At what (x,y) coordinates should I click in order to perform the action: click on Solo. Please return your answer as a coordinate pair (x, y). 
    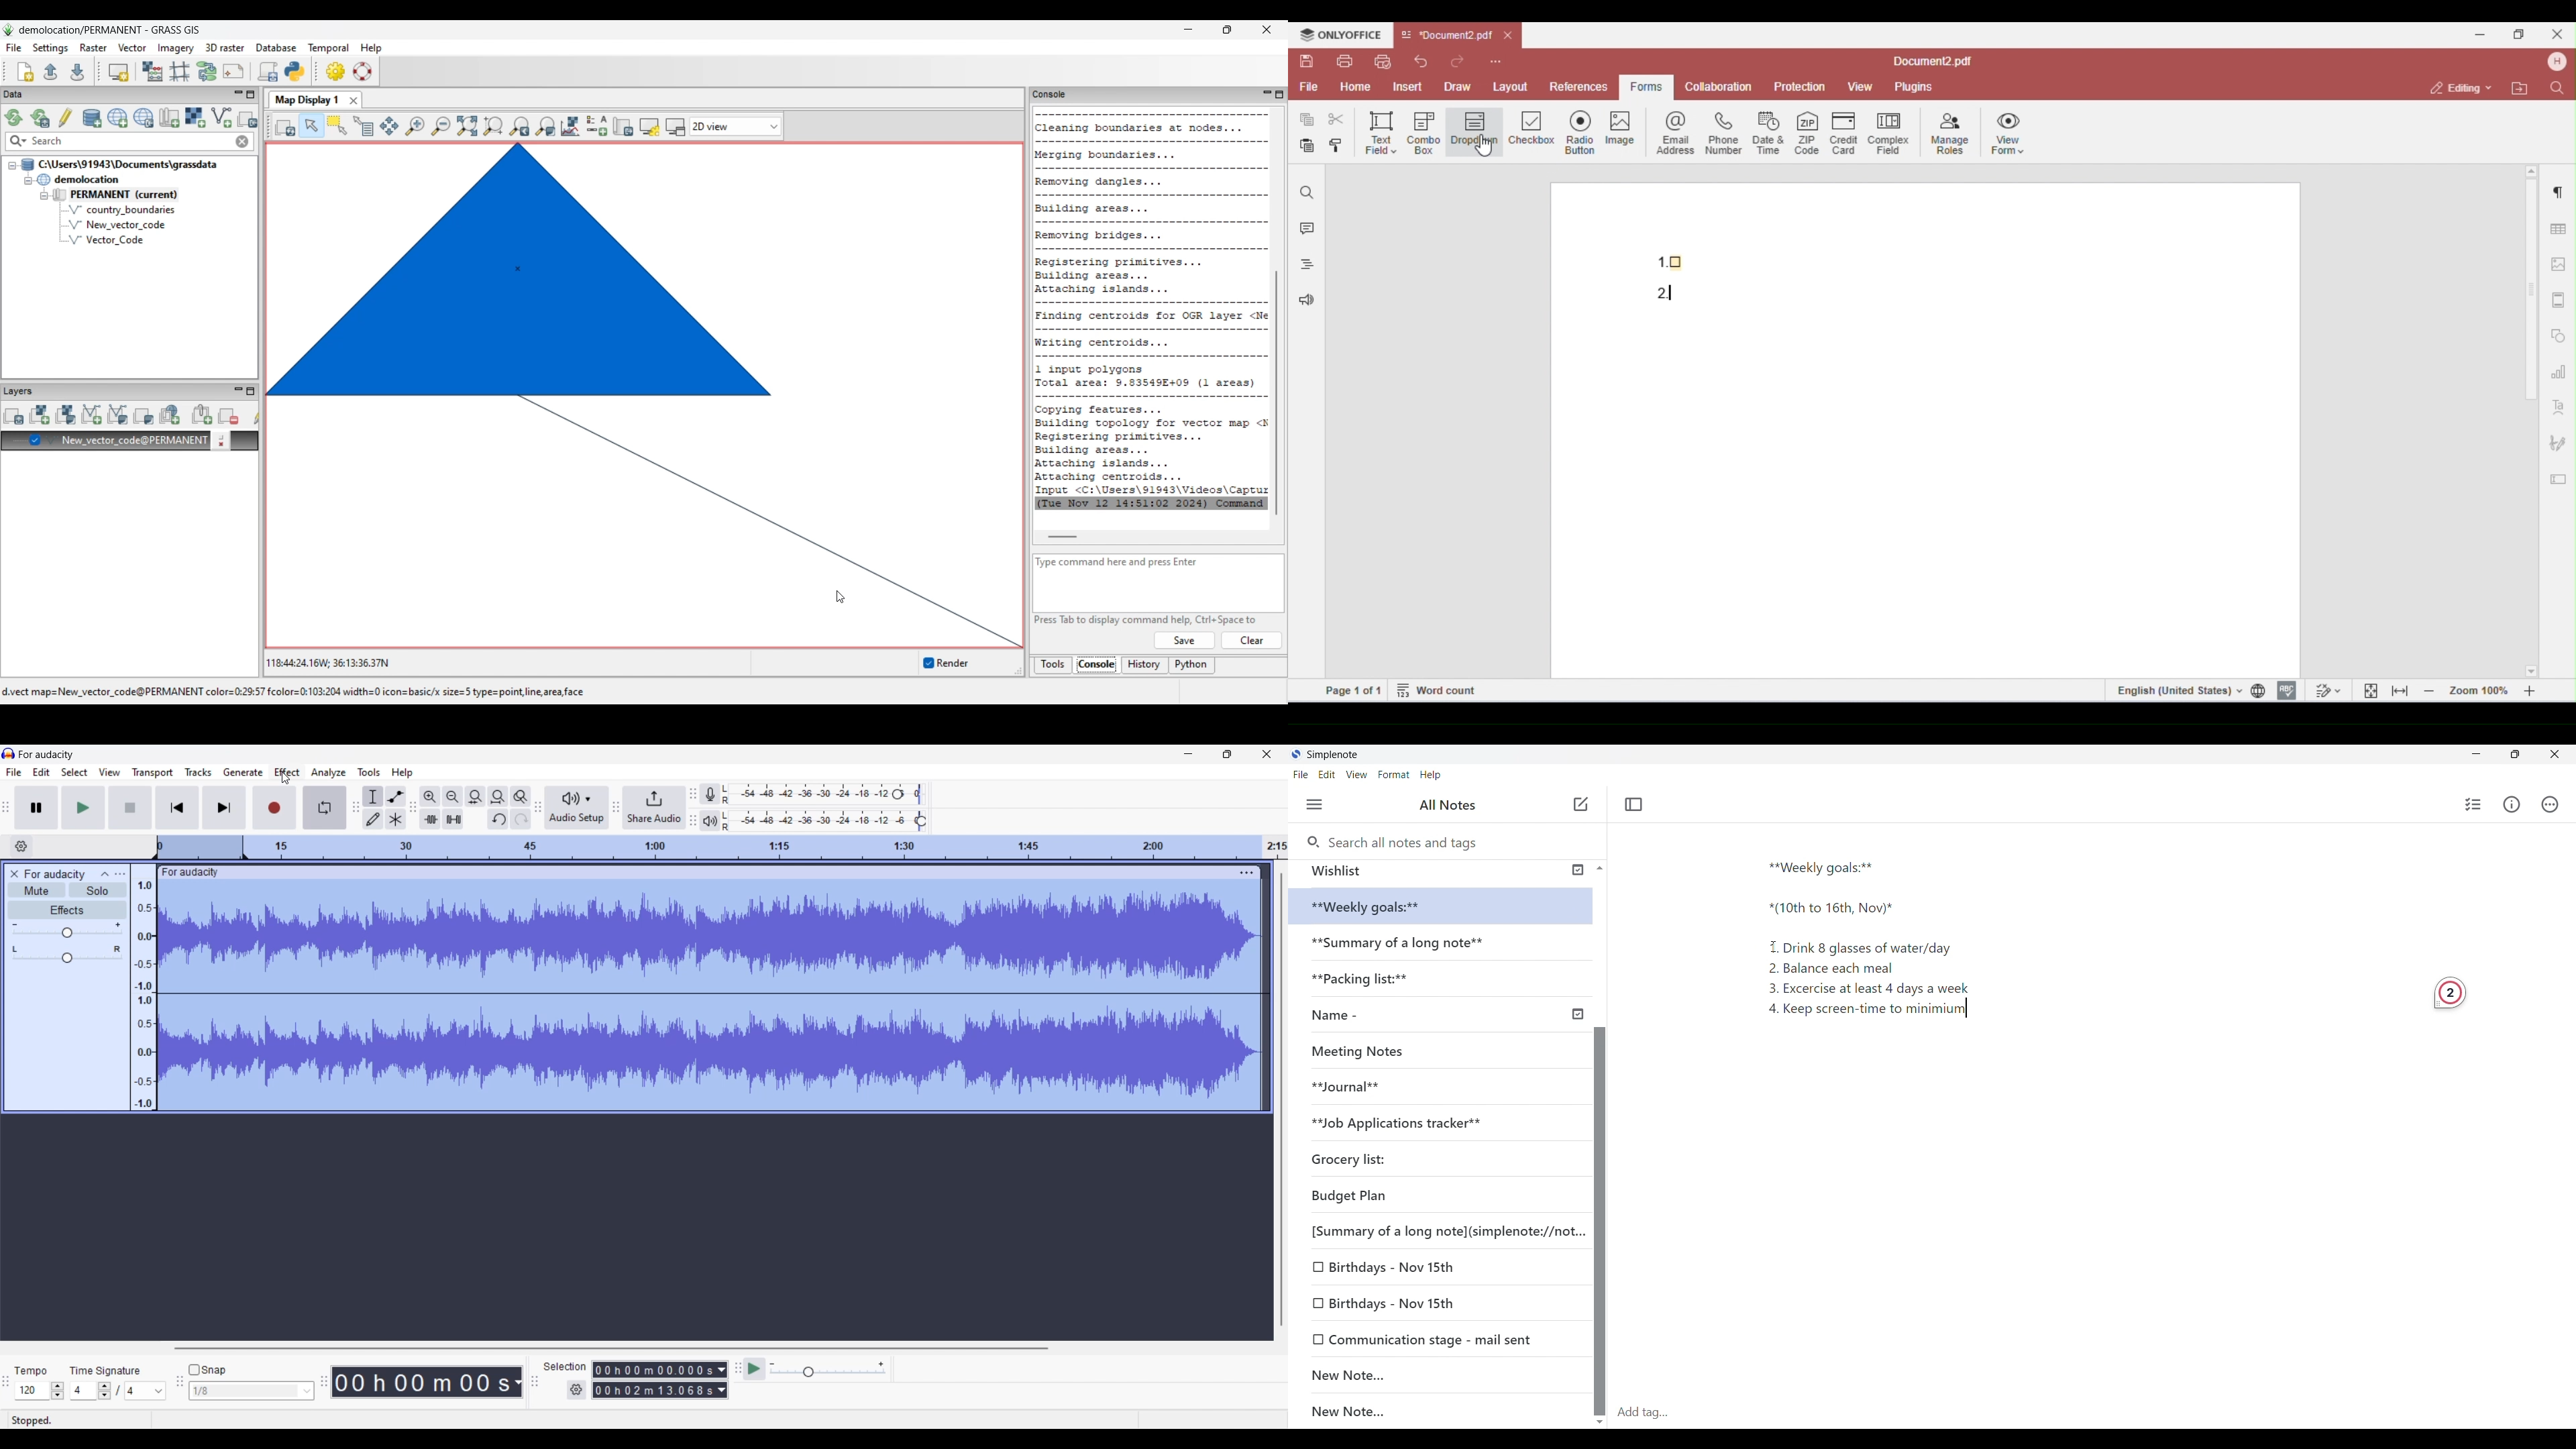
    Looking at the image, I should click on (98, 890).